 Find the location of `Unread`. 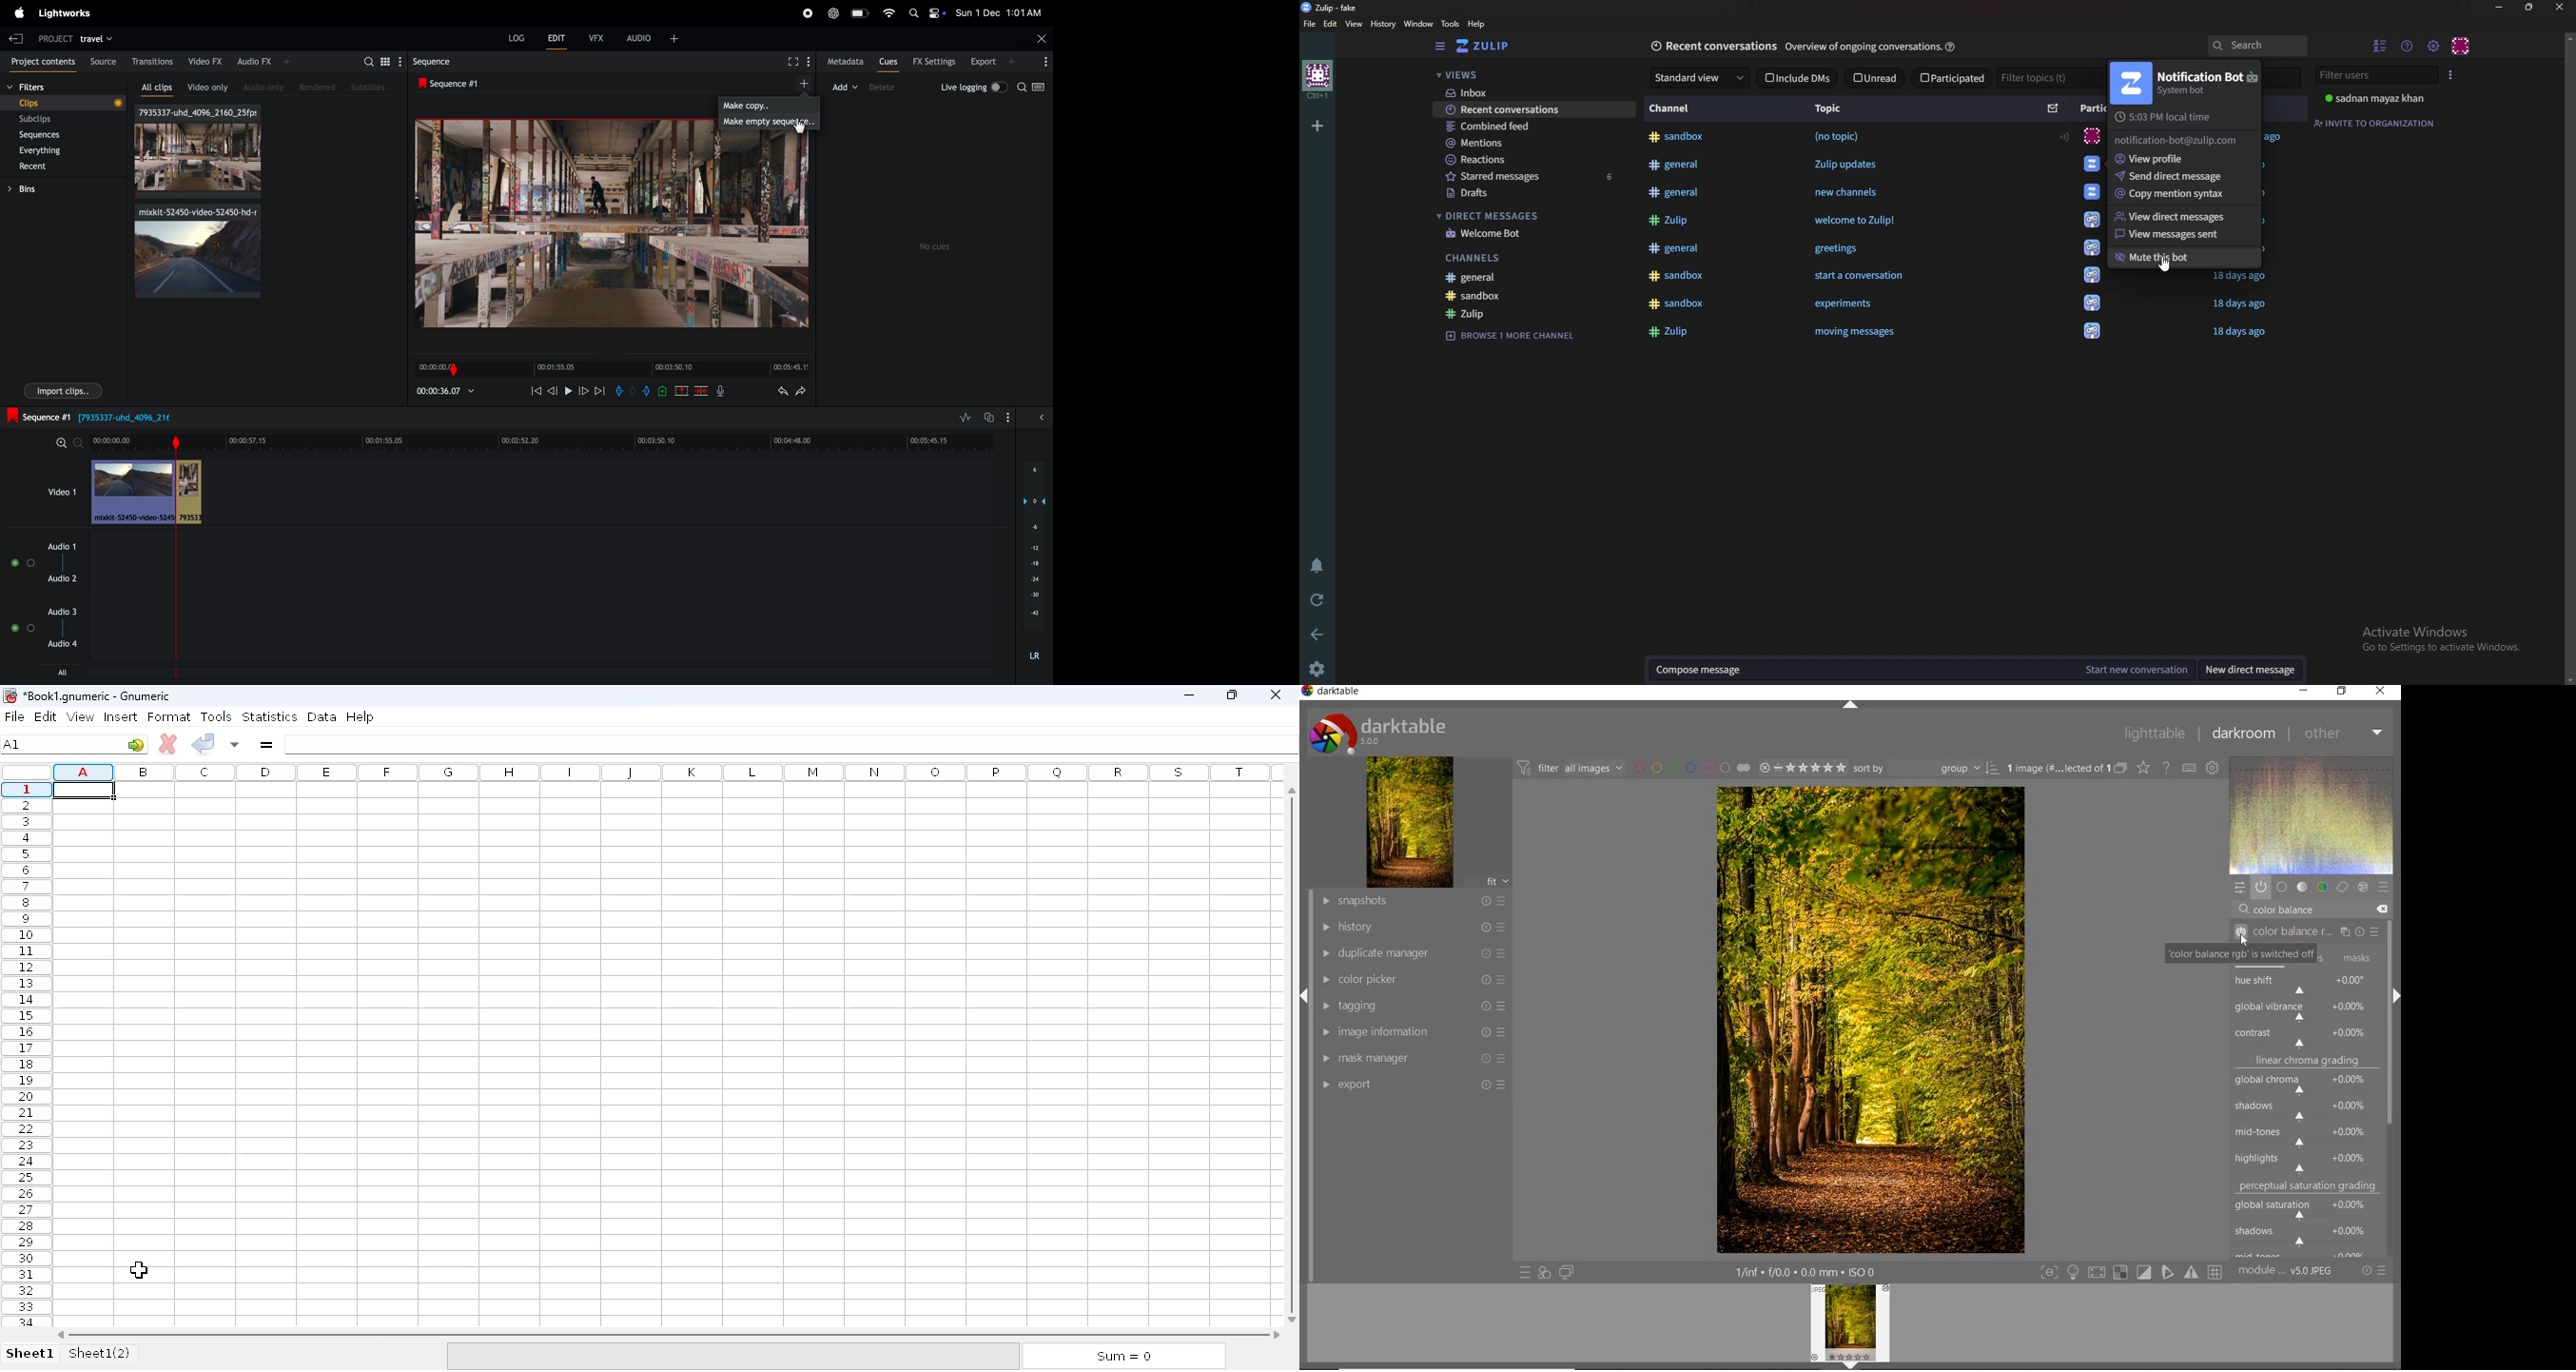

Unread is located at coordinates (1873, 76).